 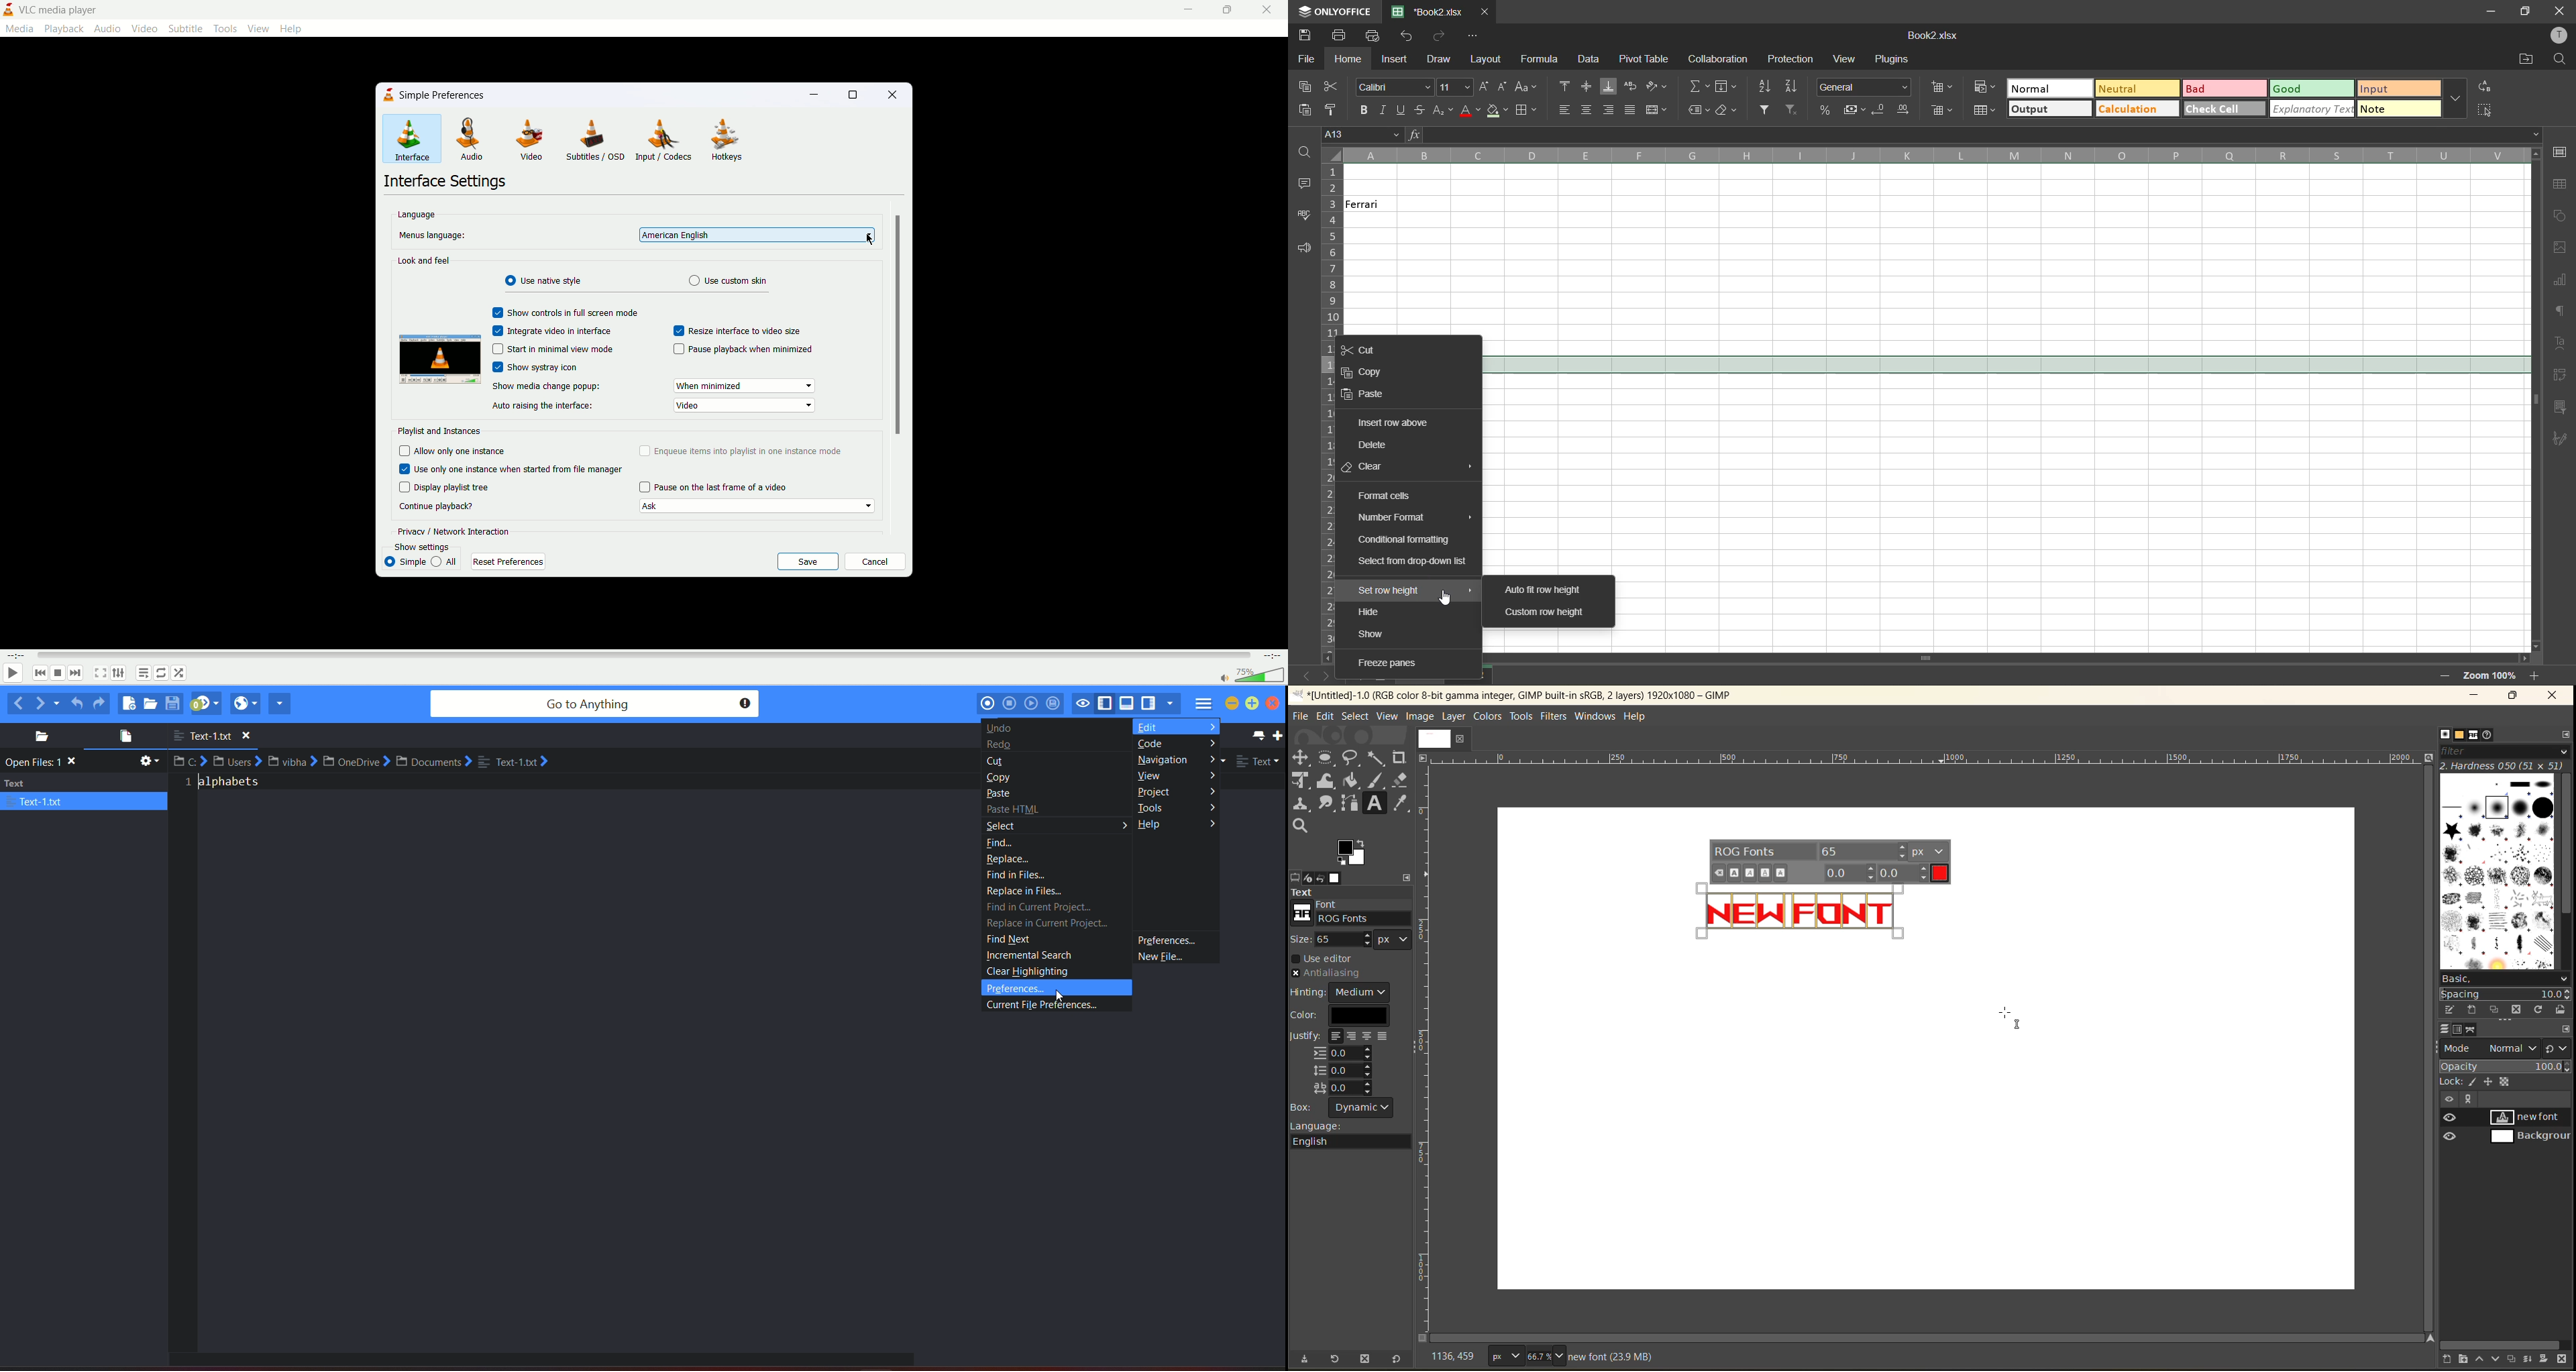 I want to click on use only one instance When started from file manager, so click(x=512, y=470).